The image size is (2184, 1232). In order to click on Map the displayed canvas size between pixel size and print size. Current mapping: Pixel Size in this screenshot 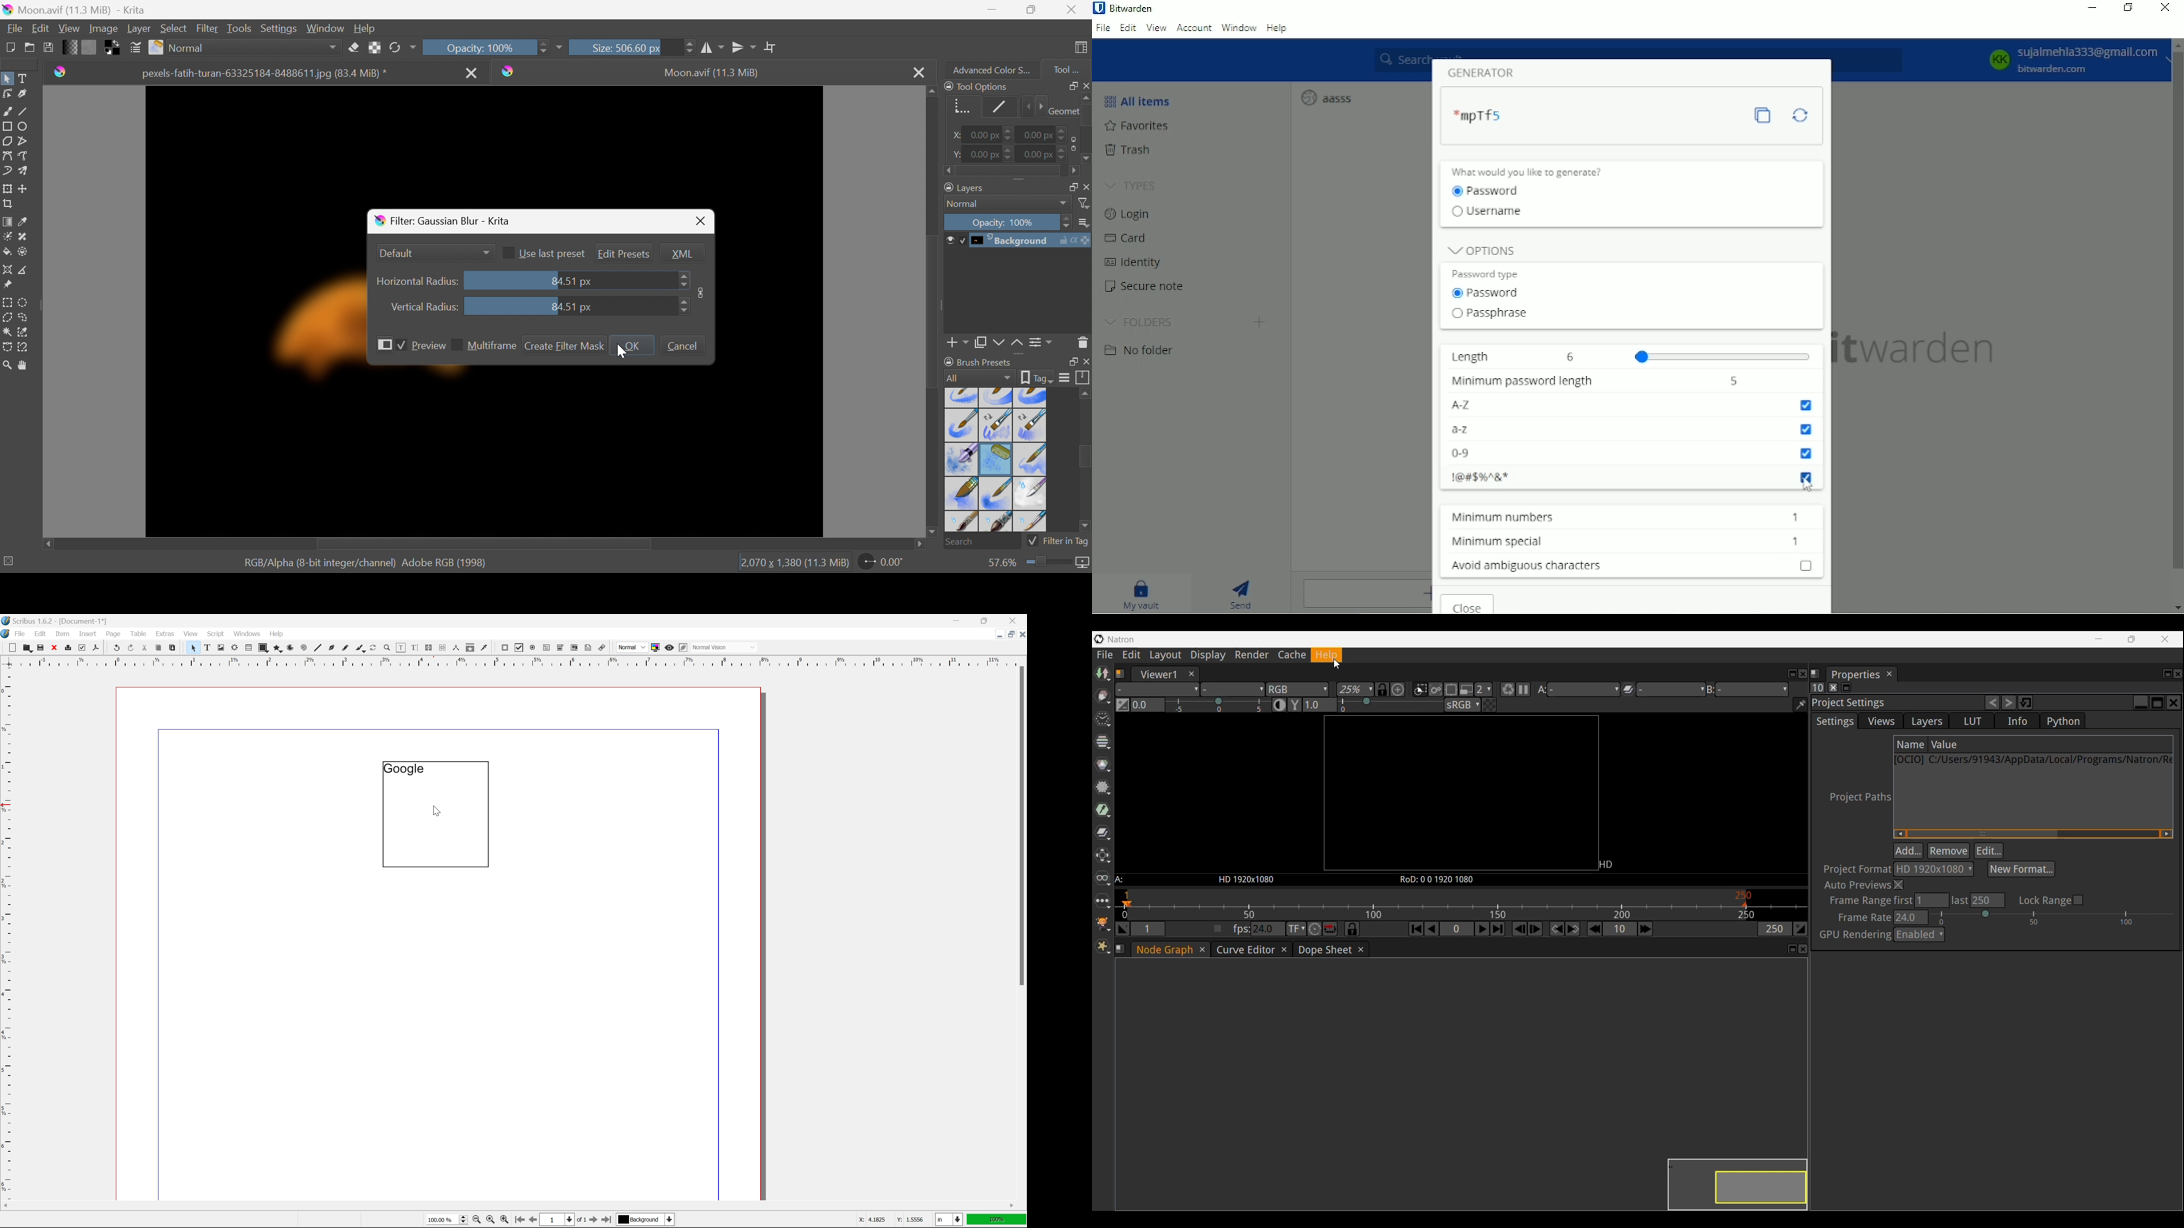, I will do `click(1085, 564)`.